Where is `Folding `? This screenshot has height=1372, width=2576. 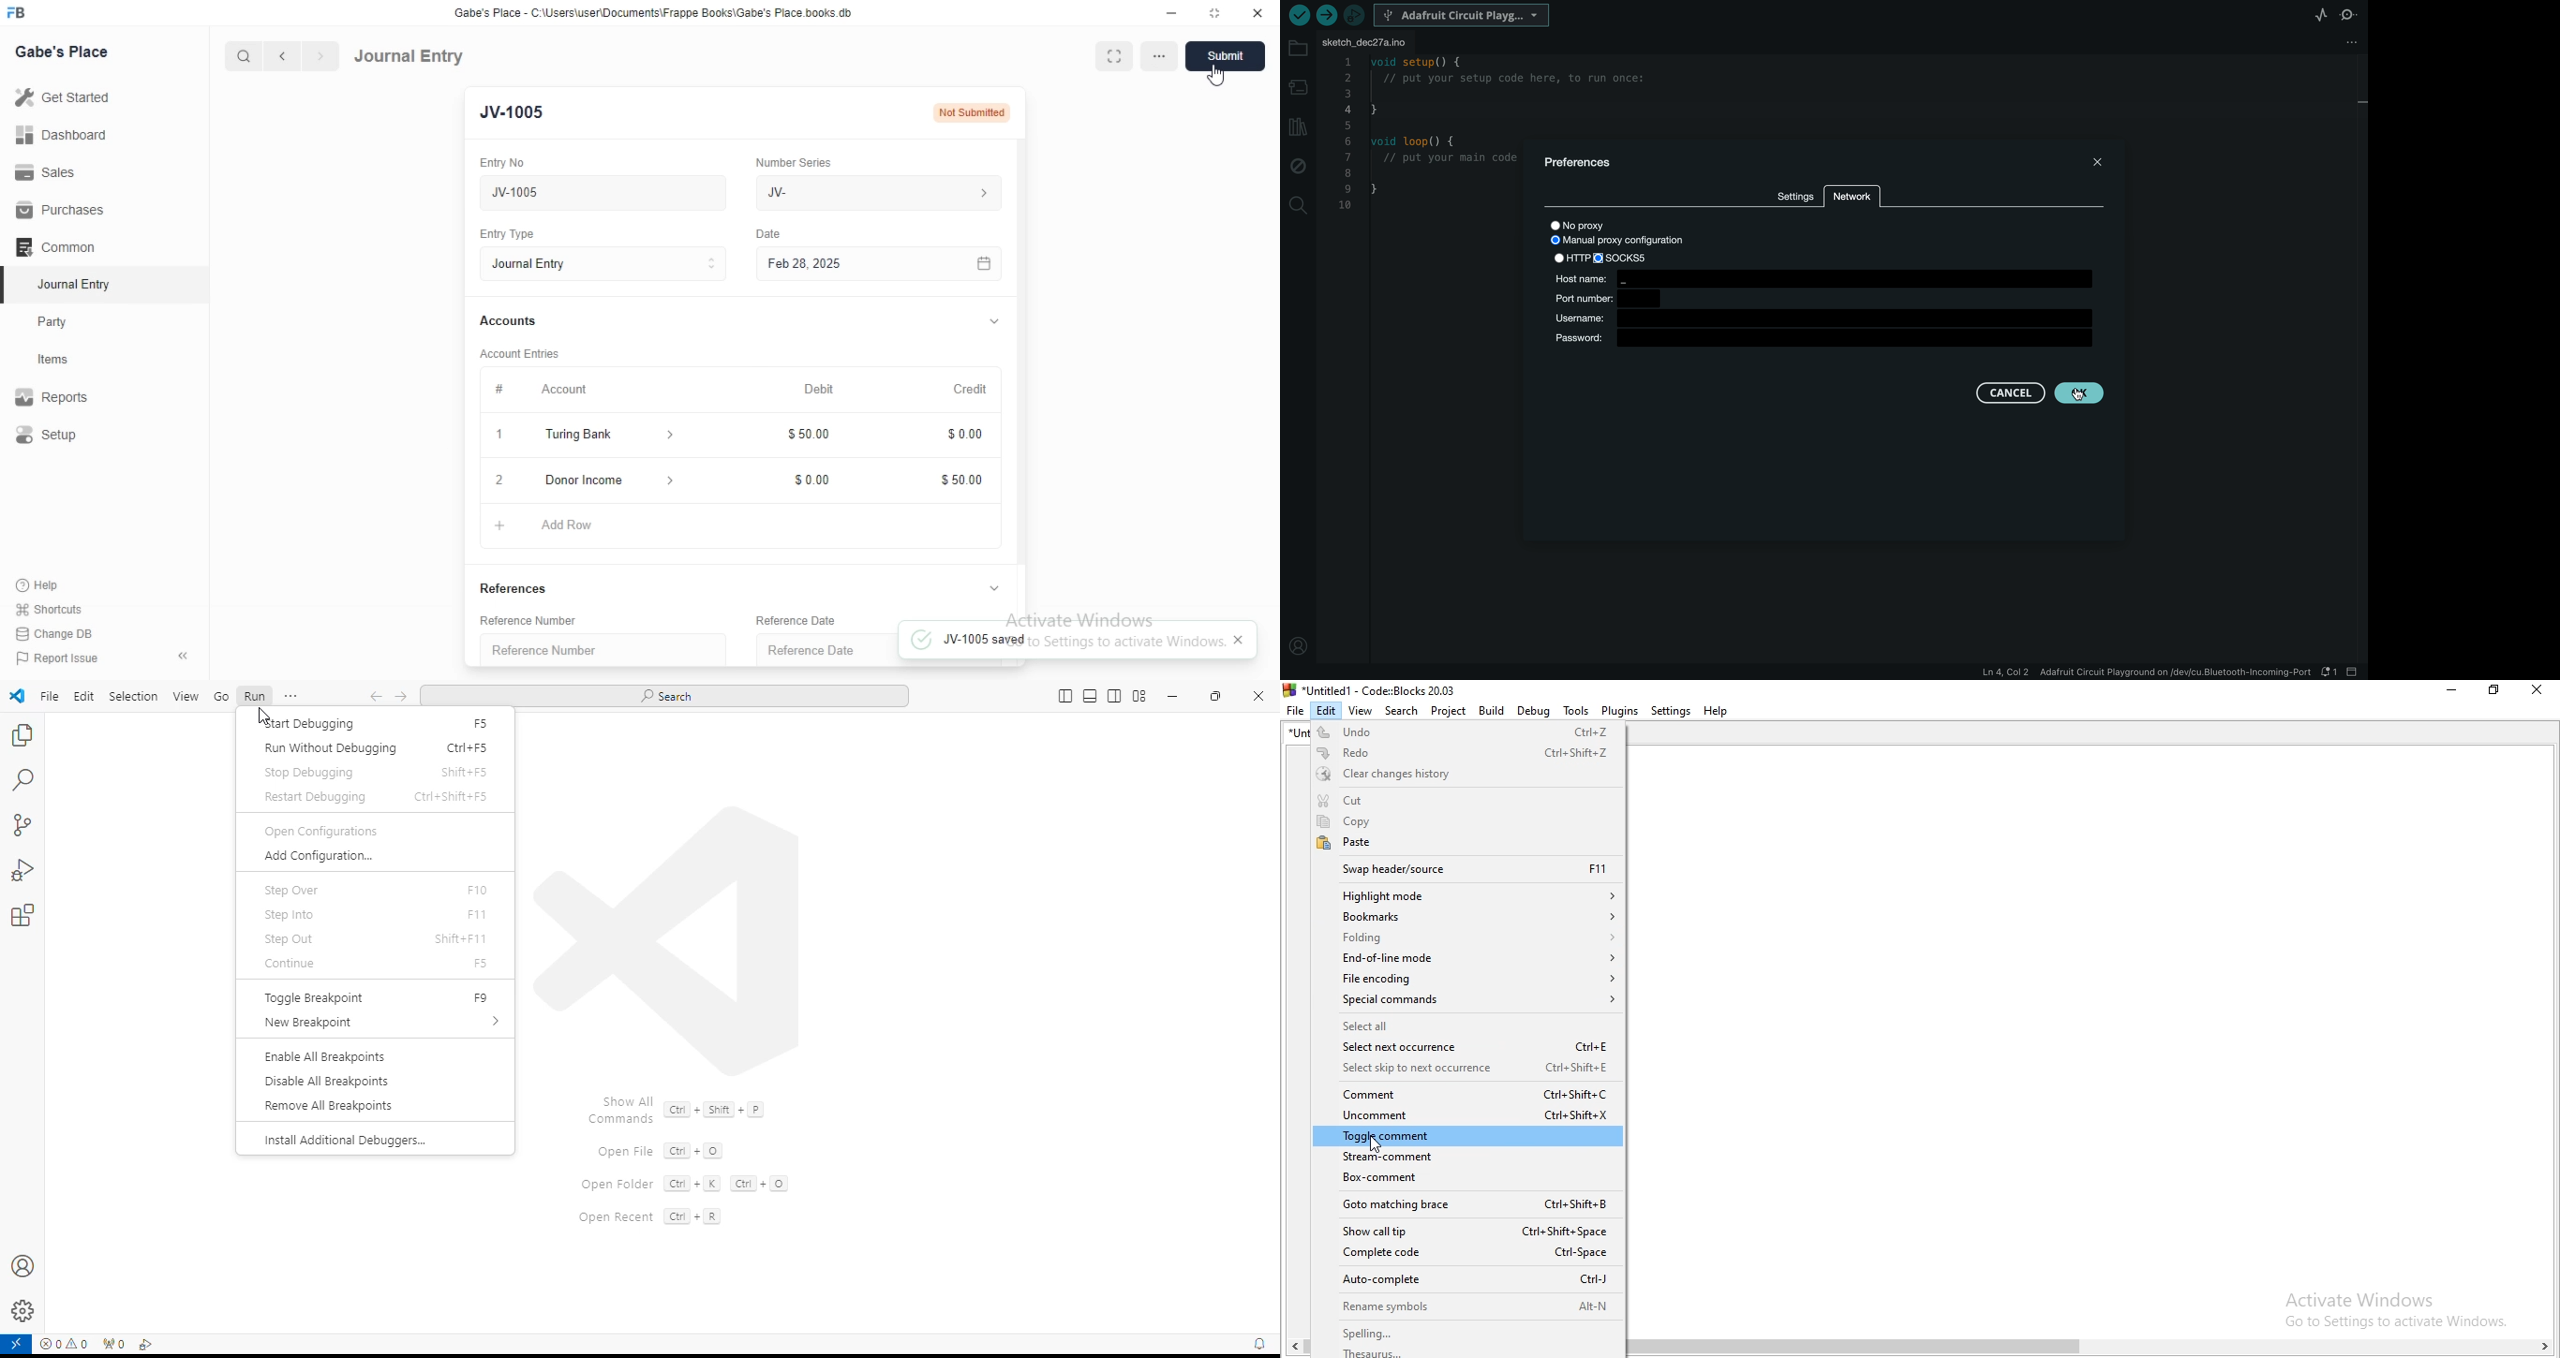
Folding  is located at coordinates (1467, 936).